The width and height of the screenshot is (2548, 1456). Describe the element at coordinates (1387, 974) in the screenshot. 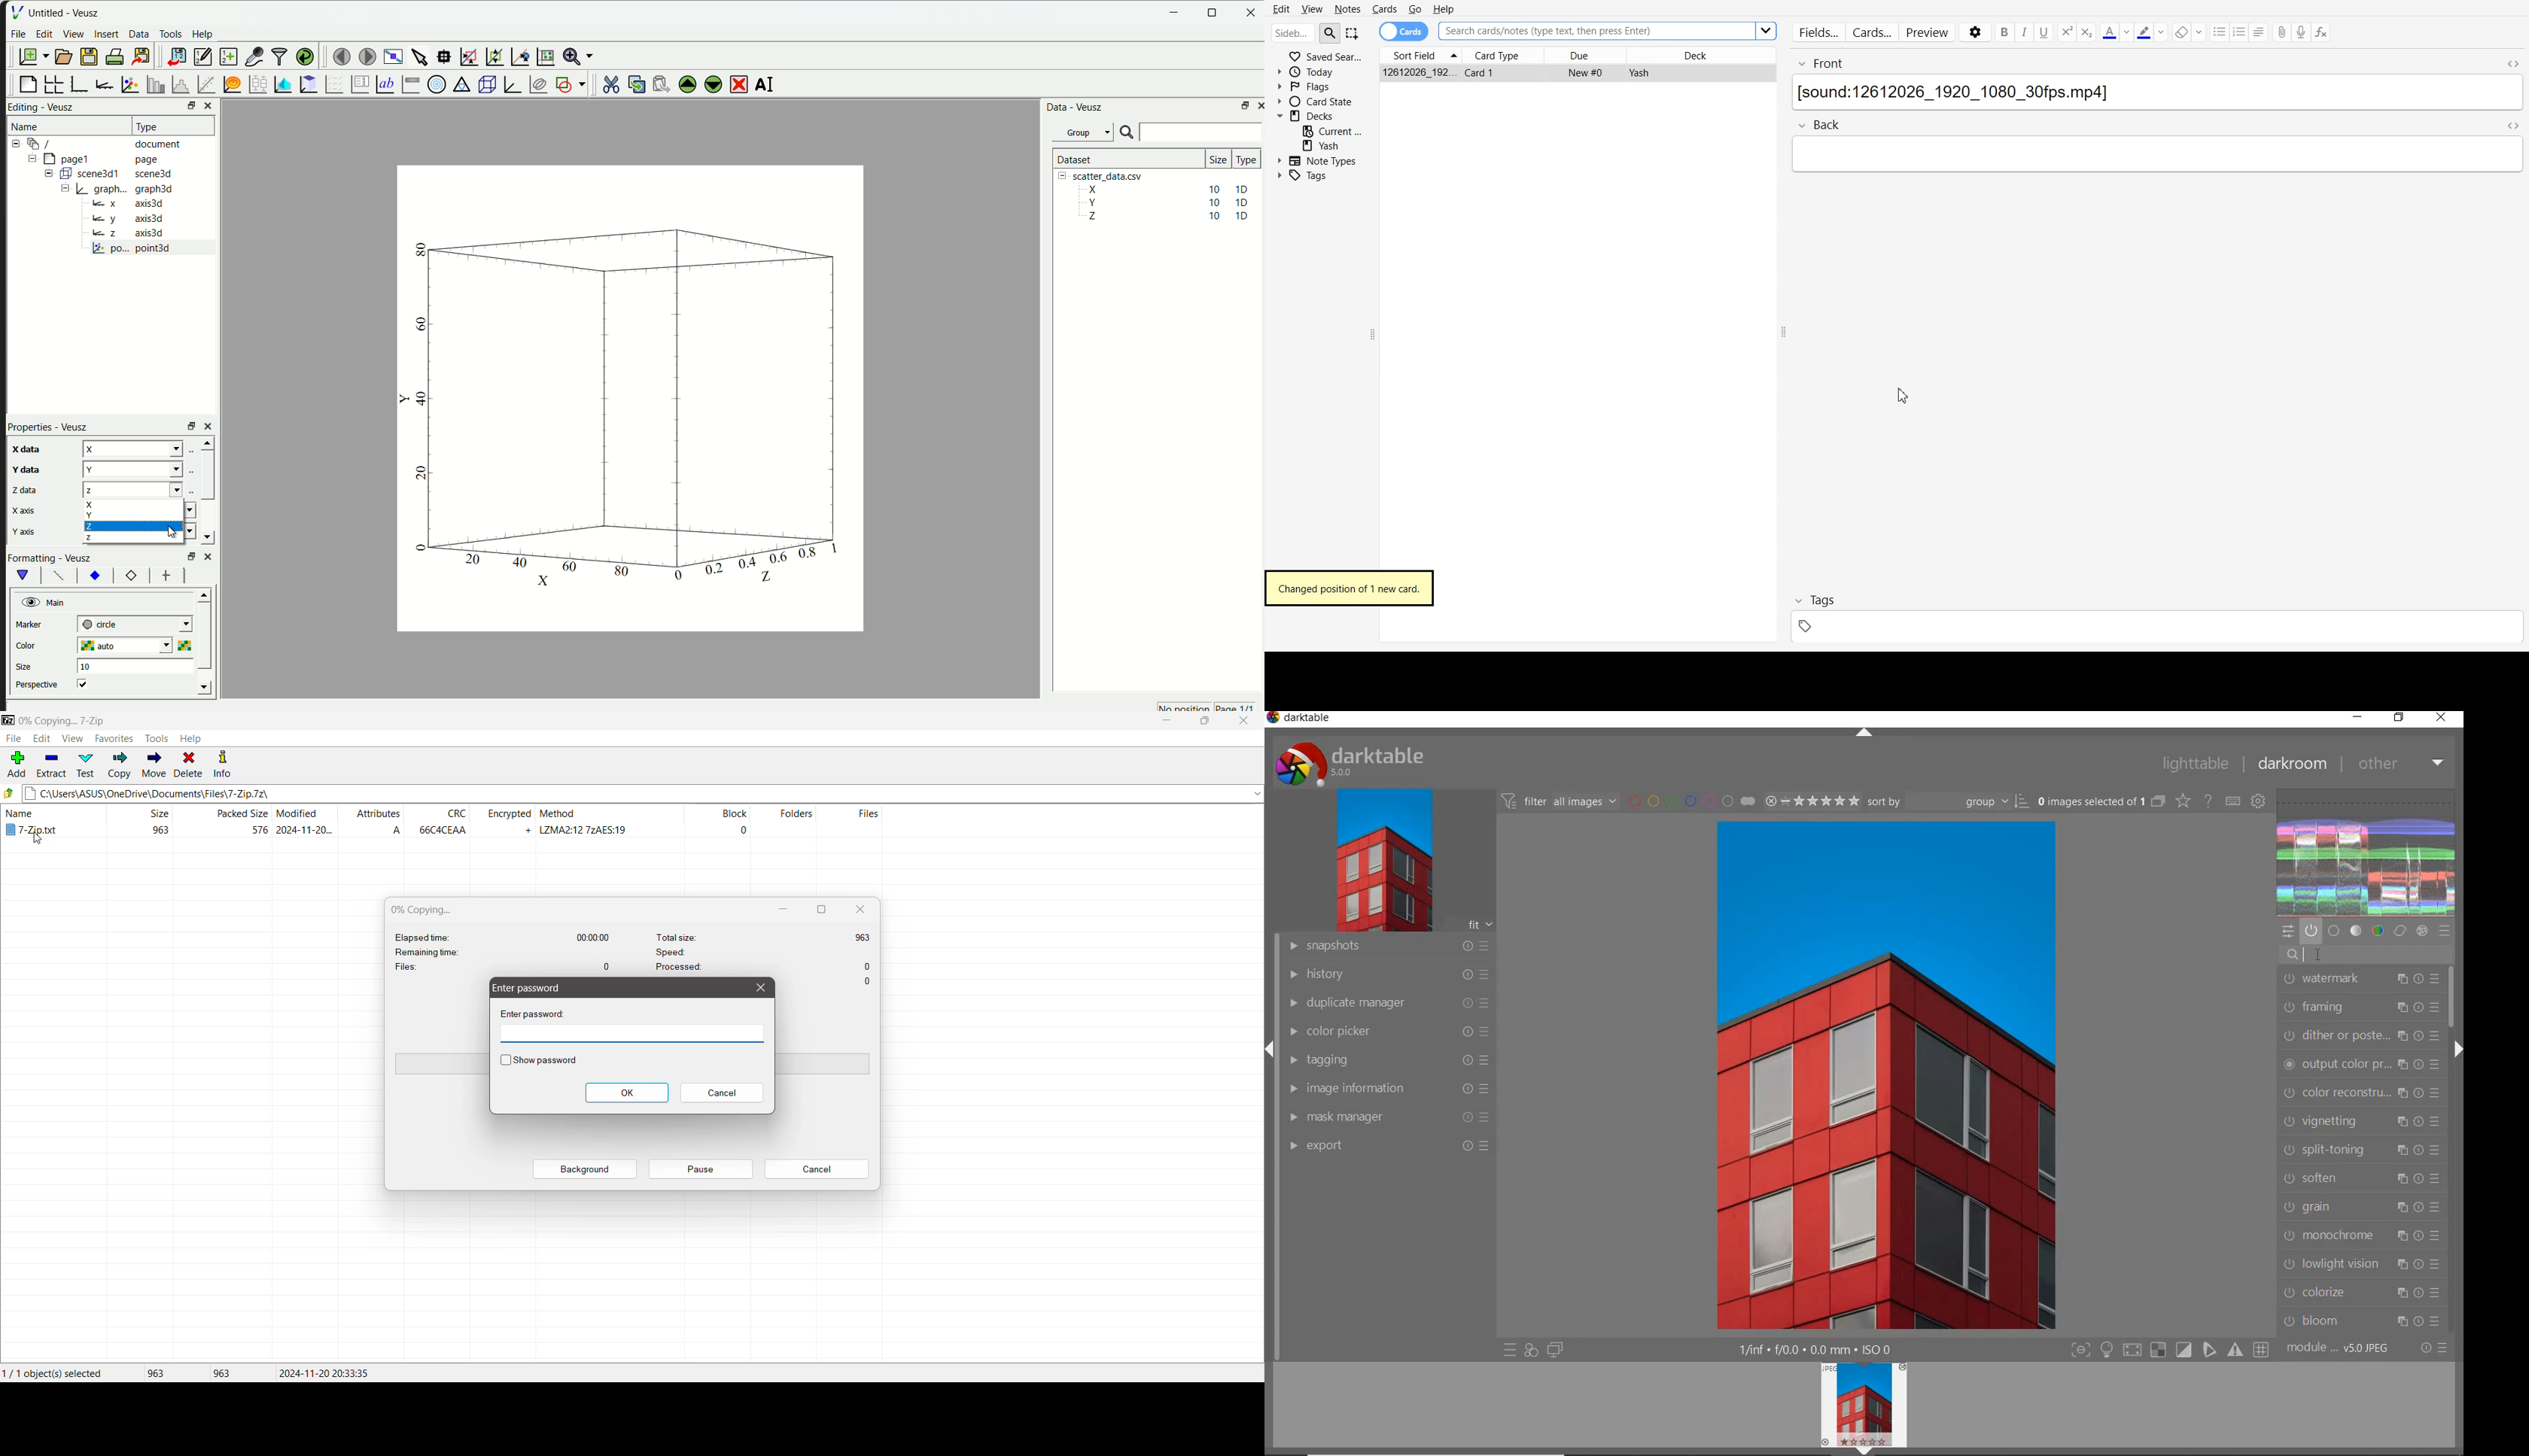

I see `history` at that location.